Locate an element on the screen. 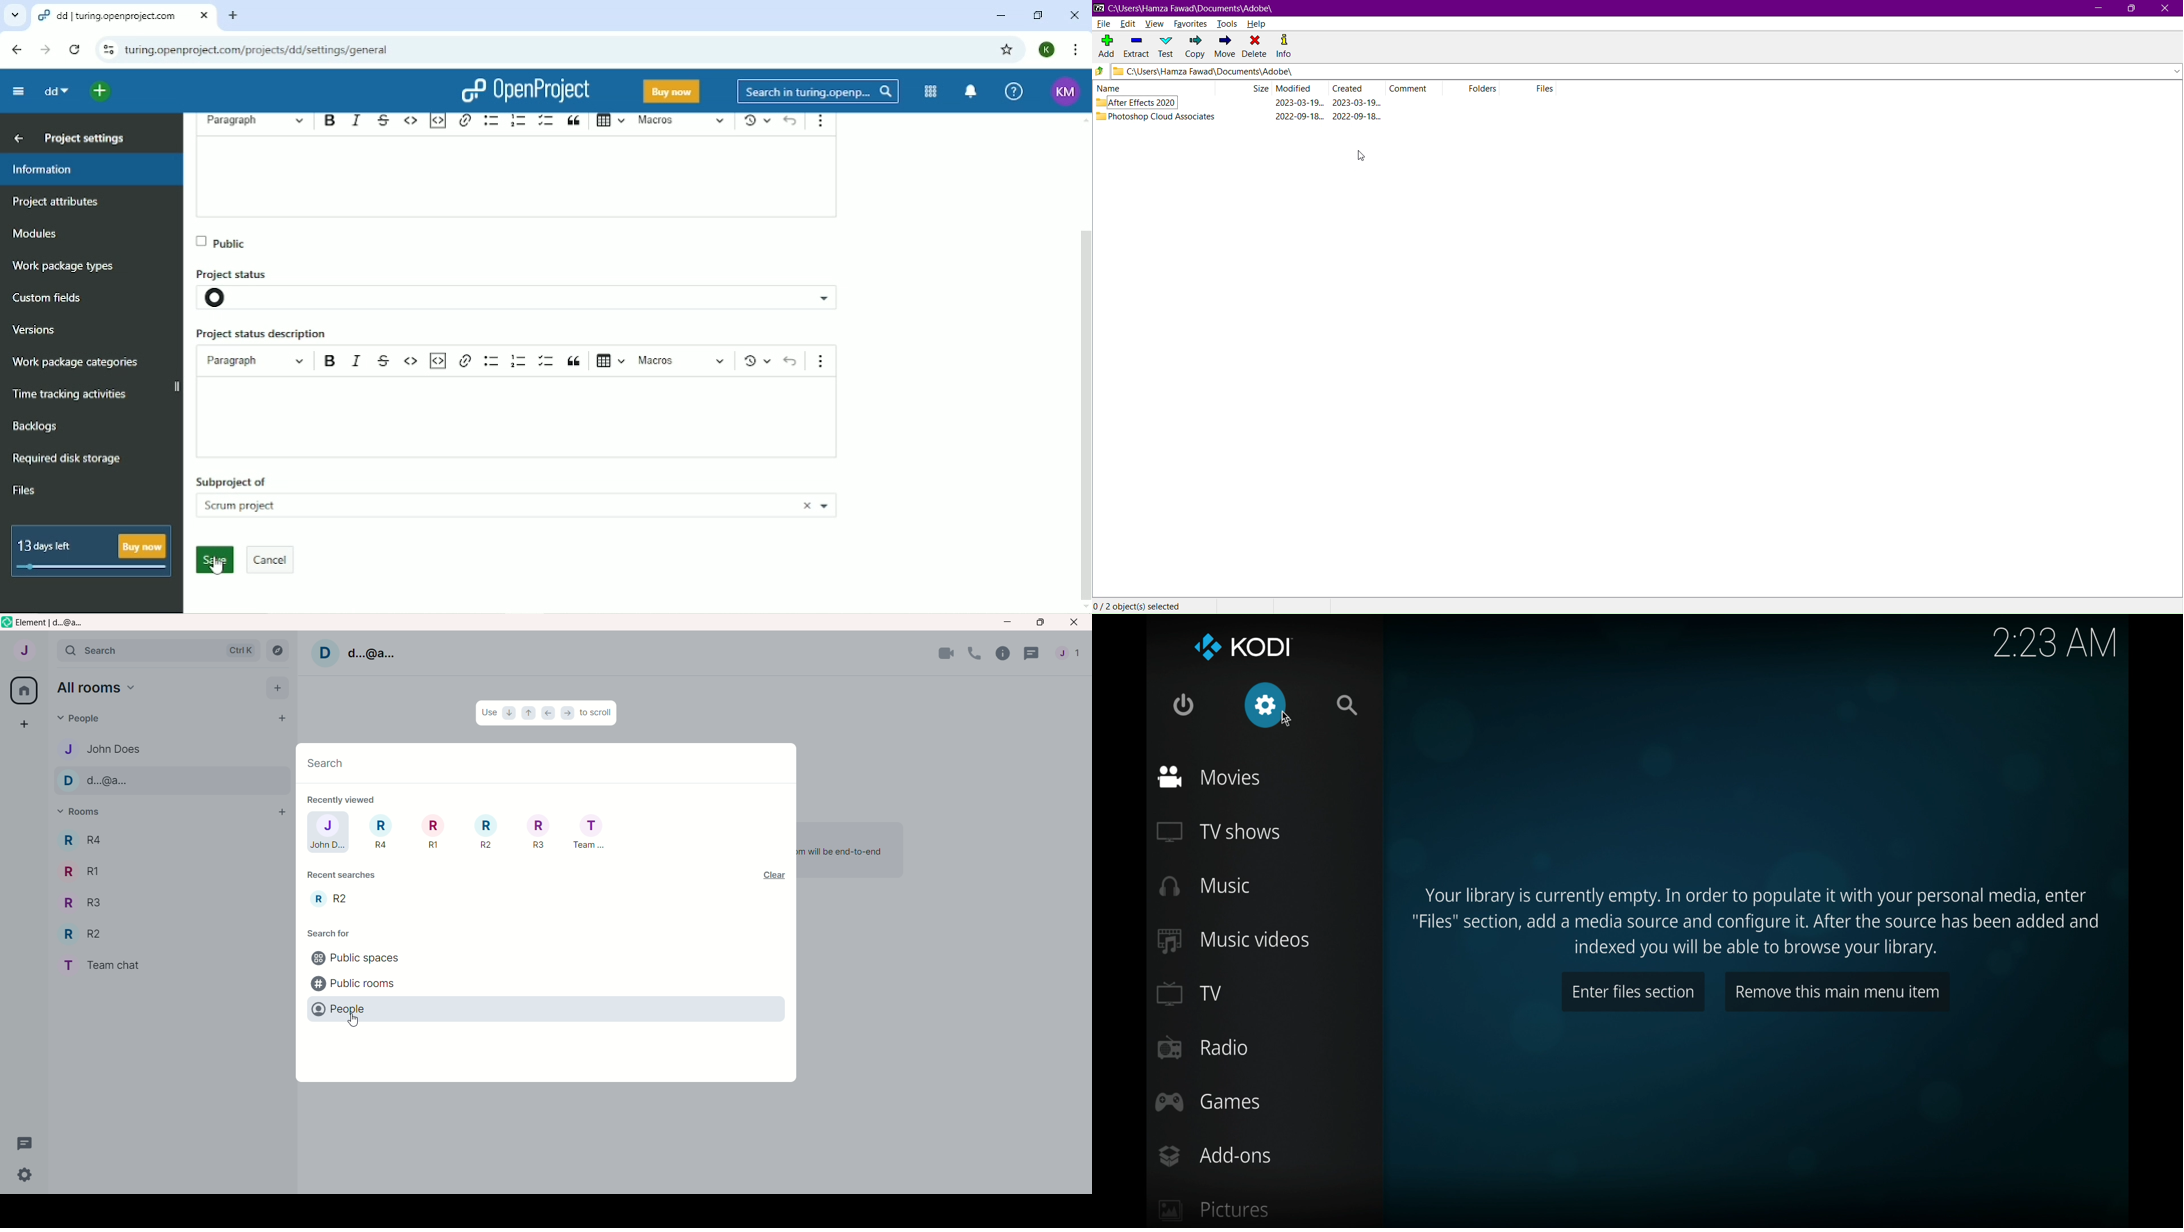 This screenshot has width=2184, height=1232. Photoshop Cloud Associates is located at coordinates (1162, 116).